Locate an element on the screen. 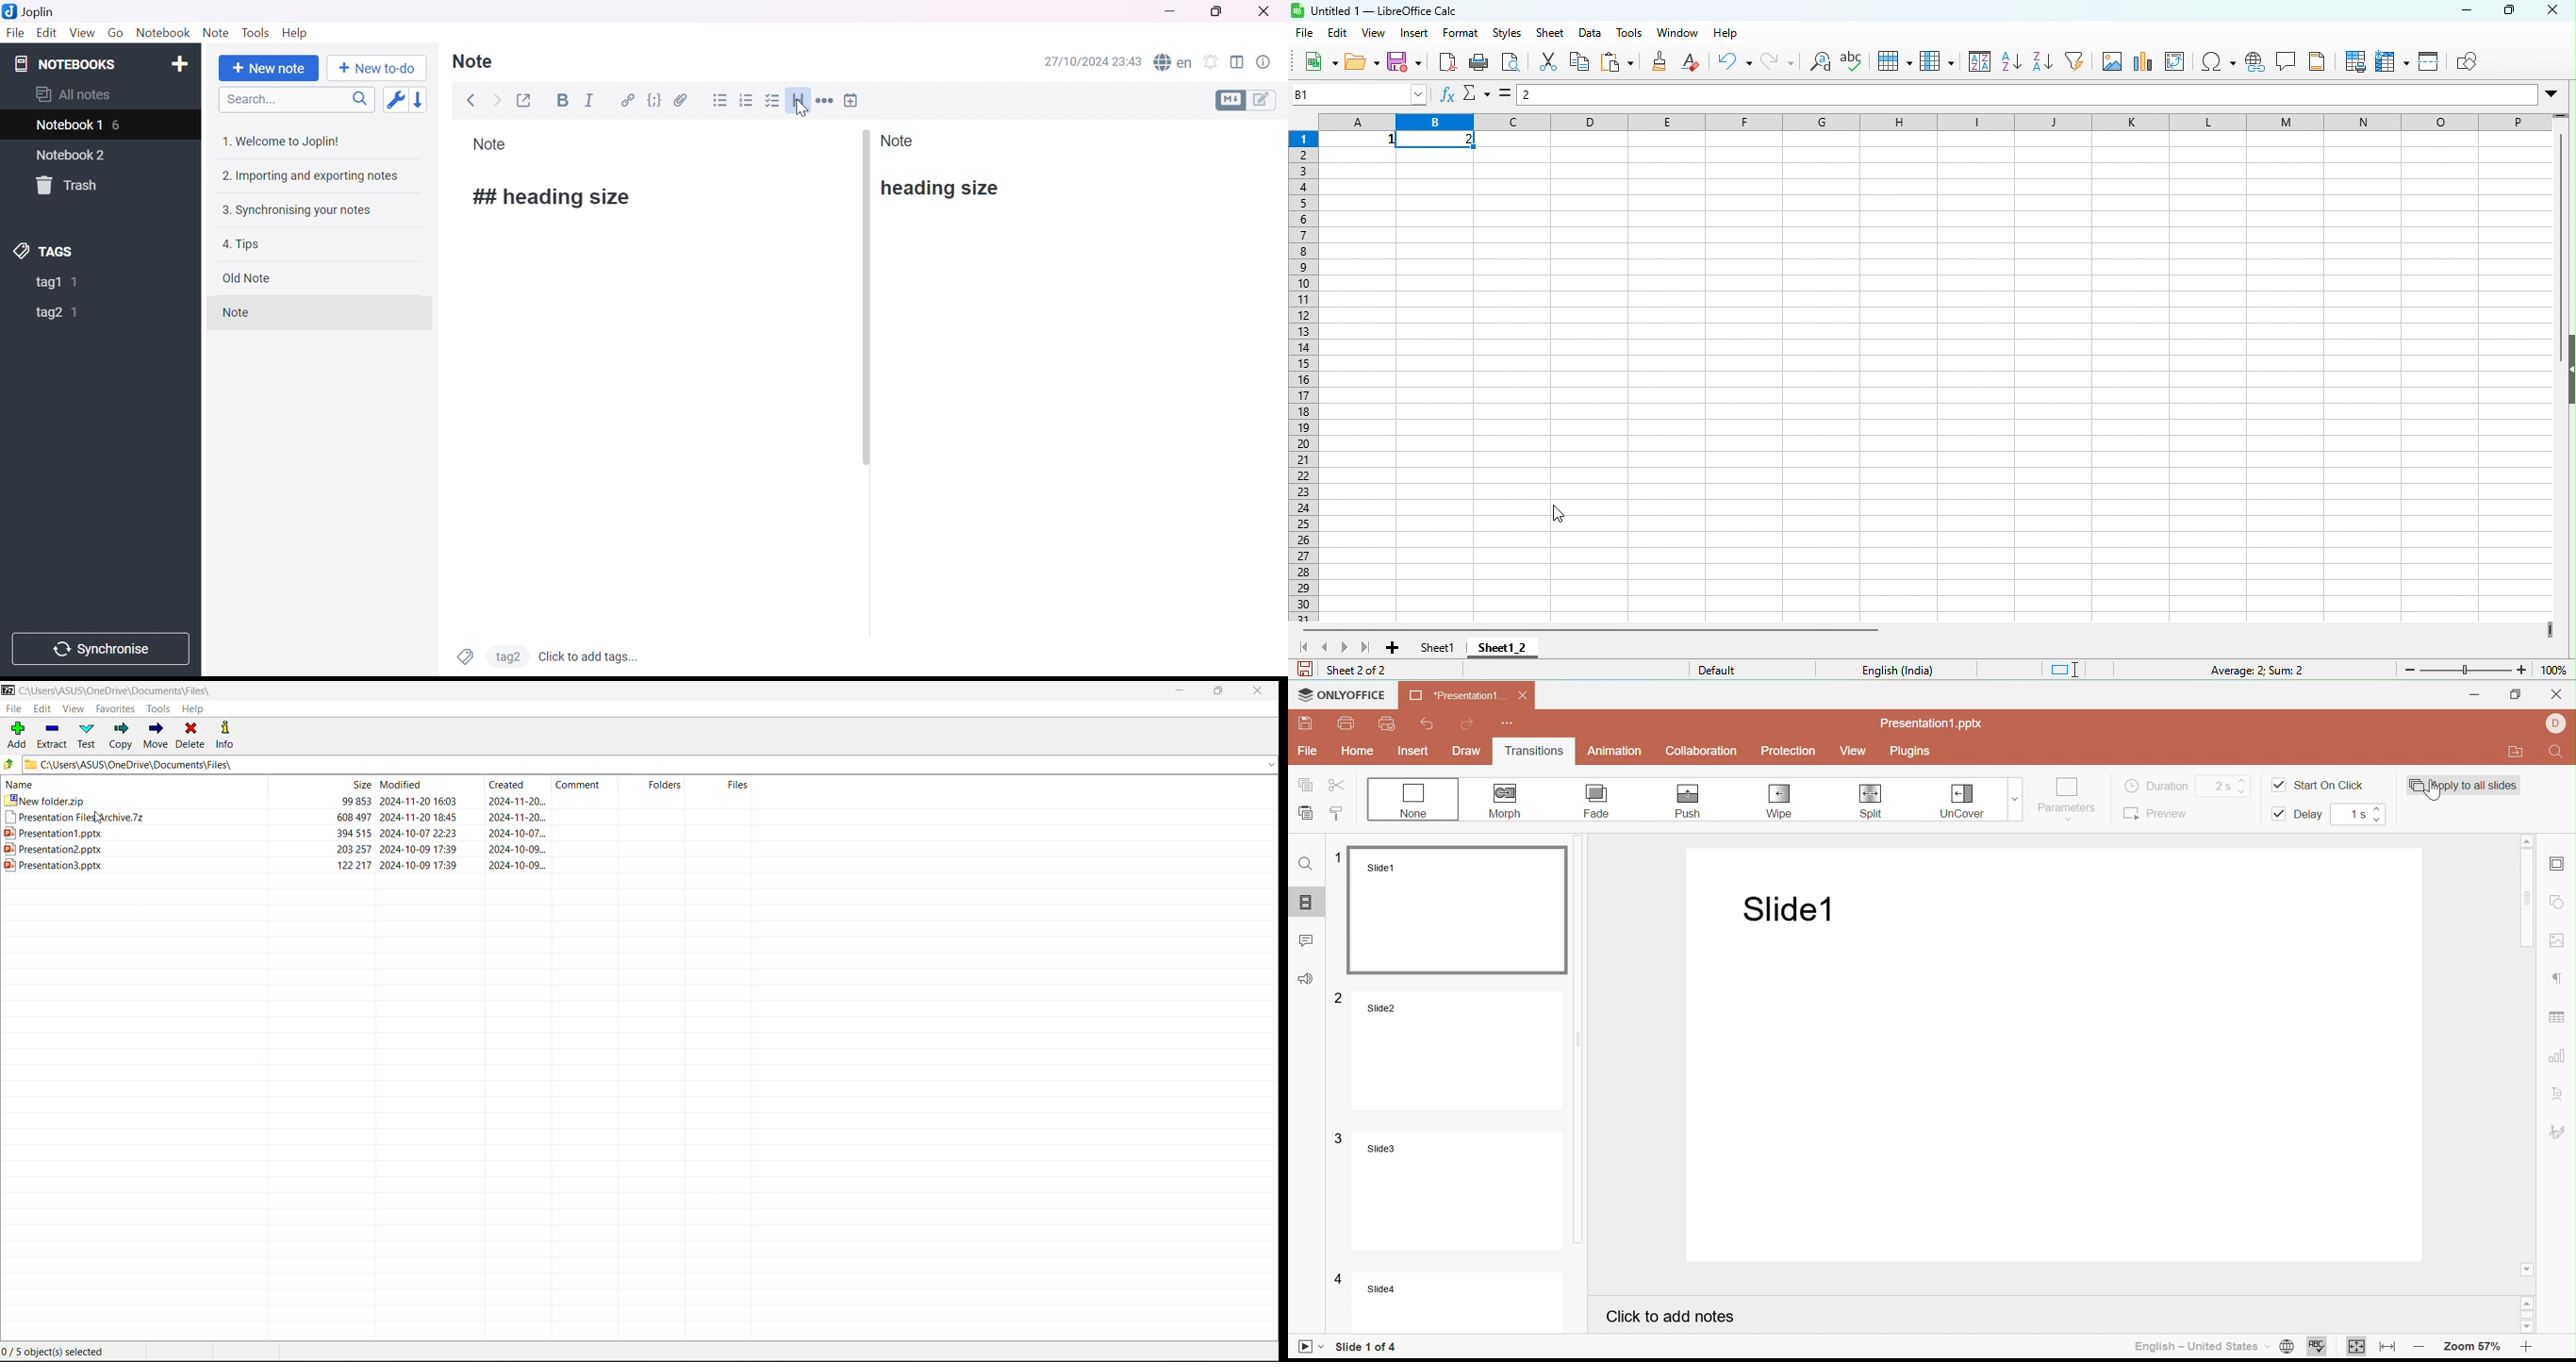 The image size is (2576, 1372). tag2 is located at coordinates (508, 656).